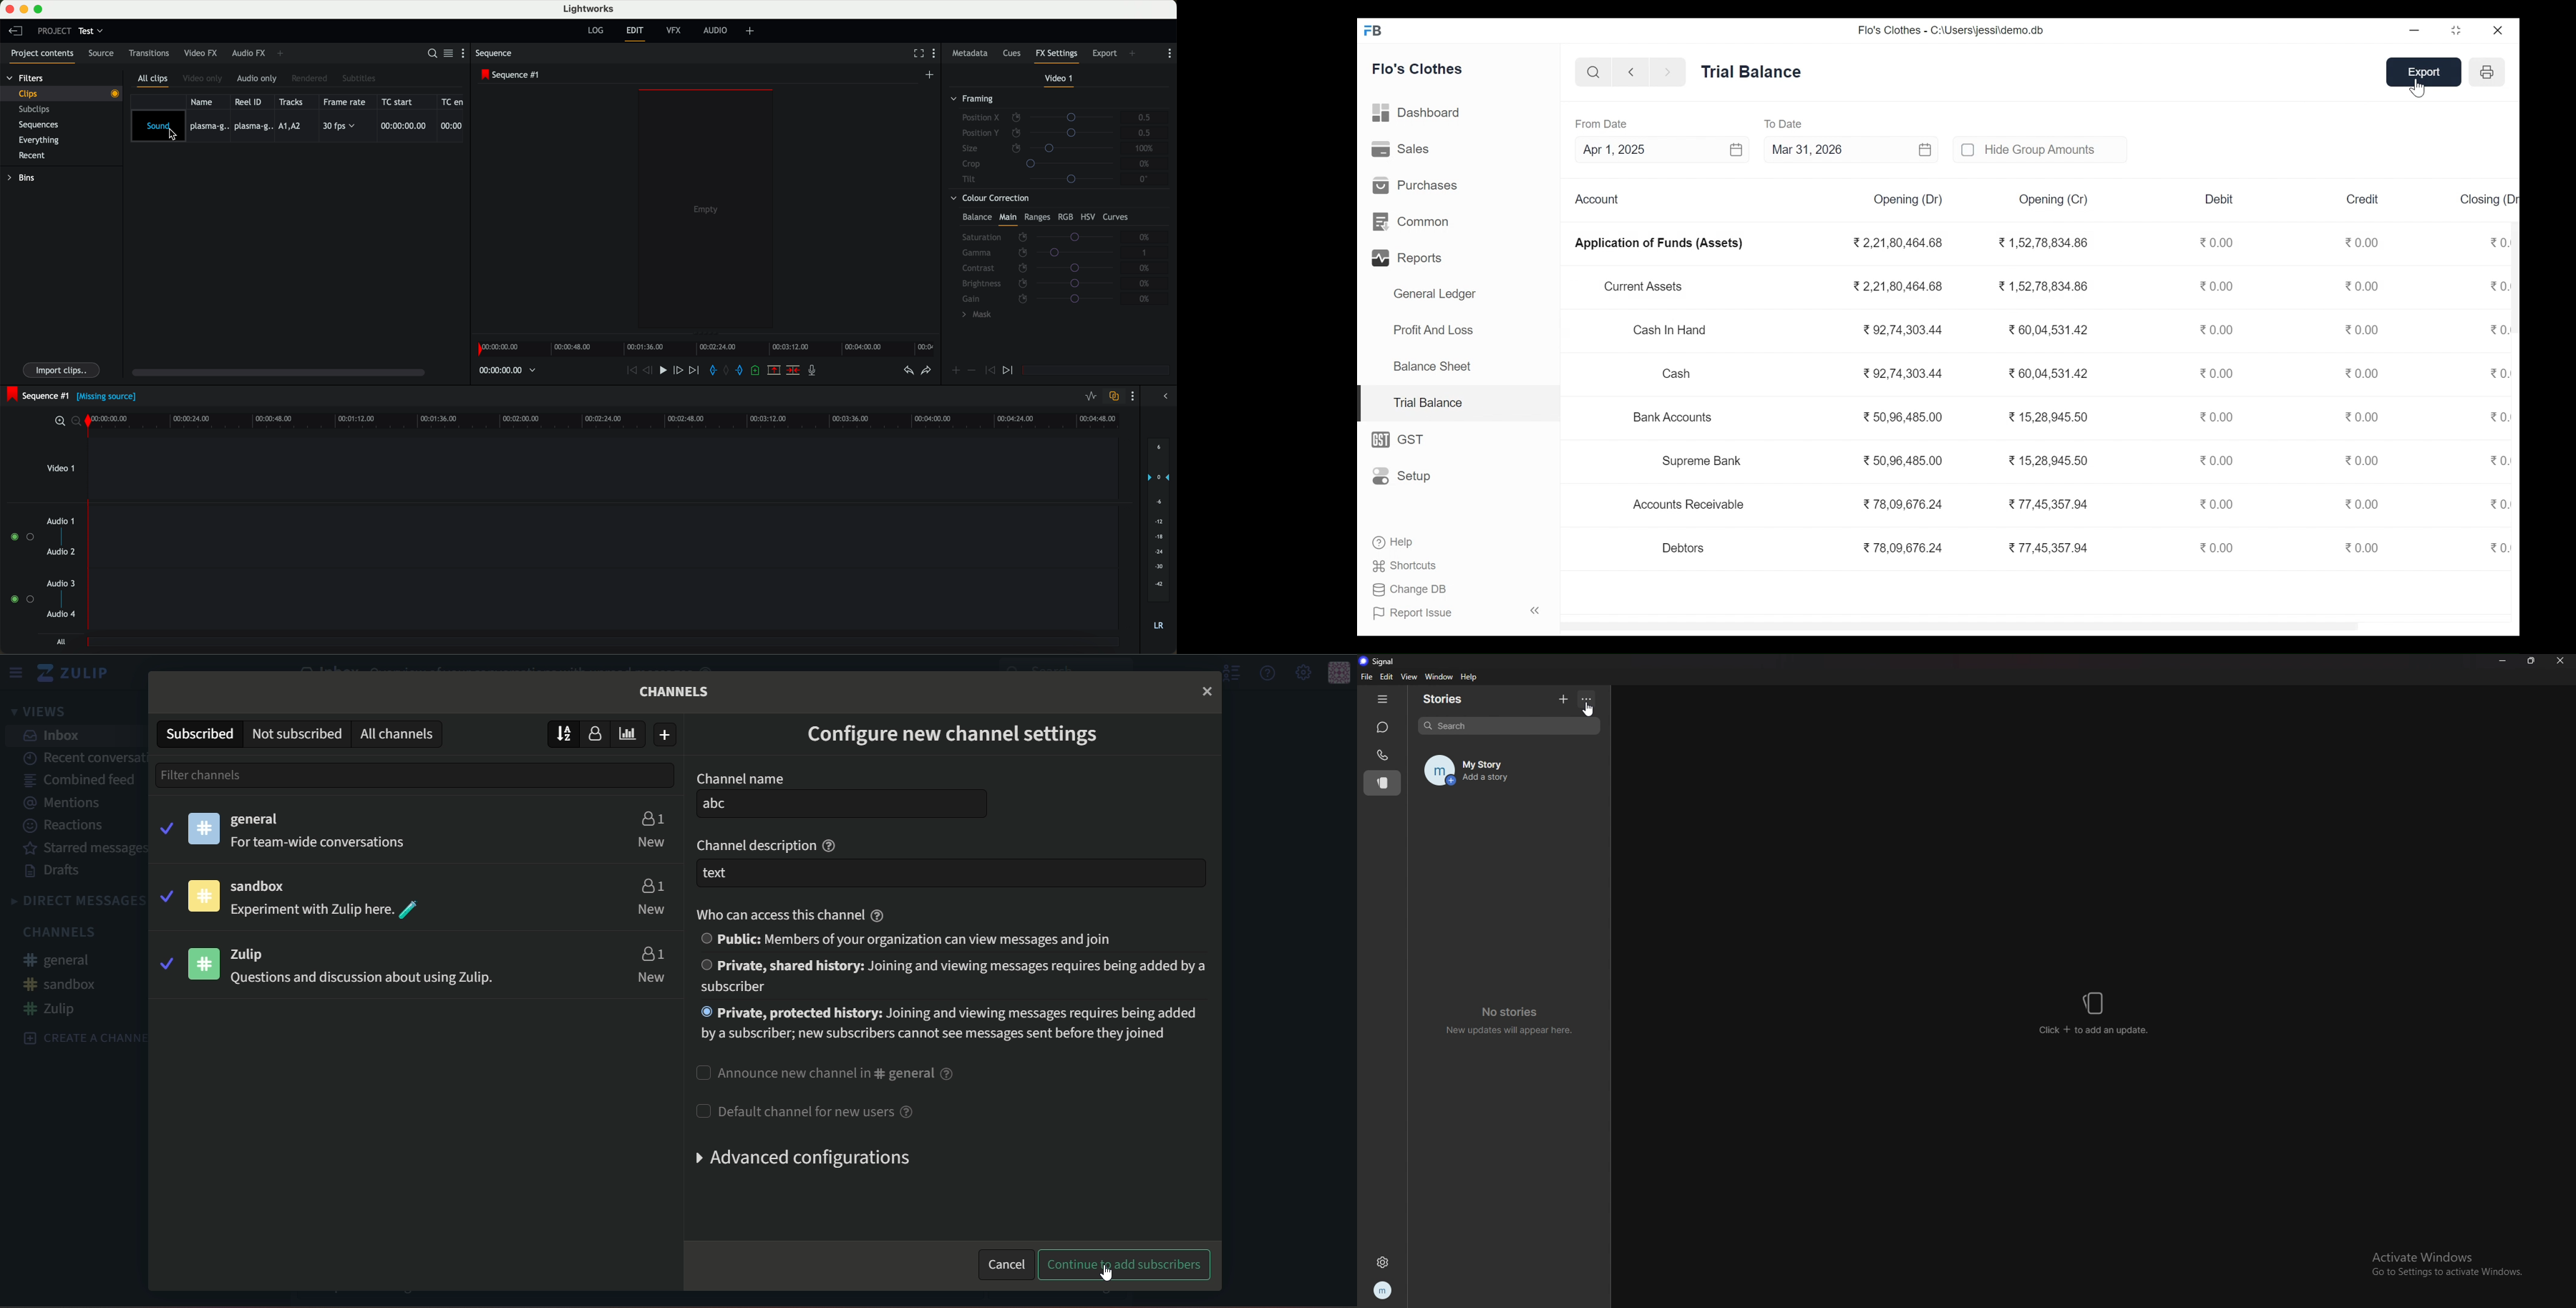 The width and height of the screenshot is (2576, 1316). I want to click on Shortcuts, so click(1406, 565).